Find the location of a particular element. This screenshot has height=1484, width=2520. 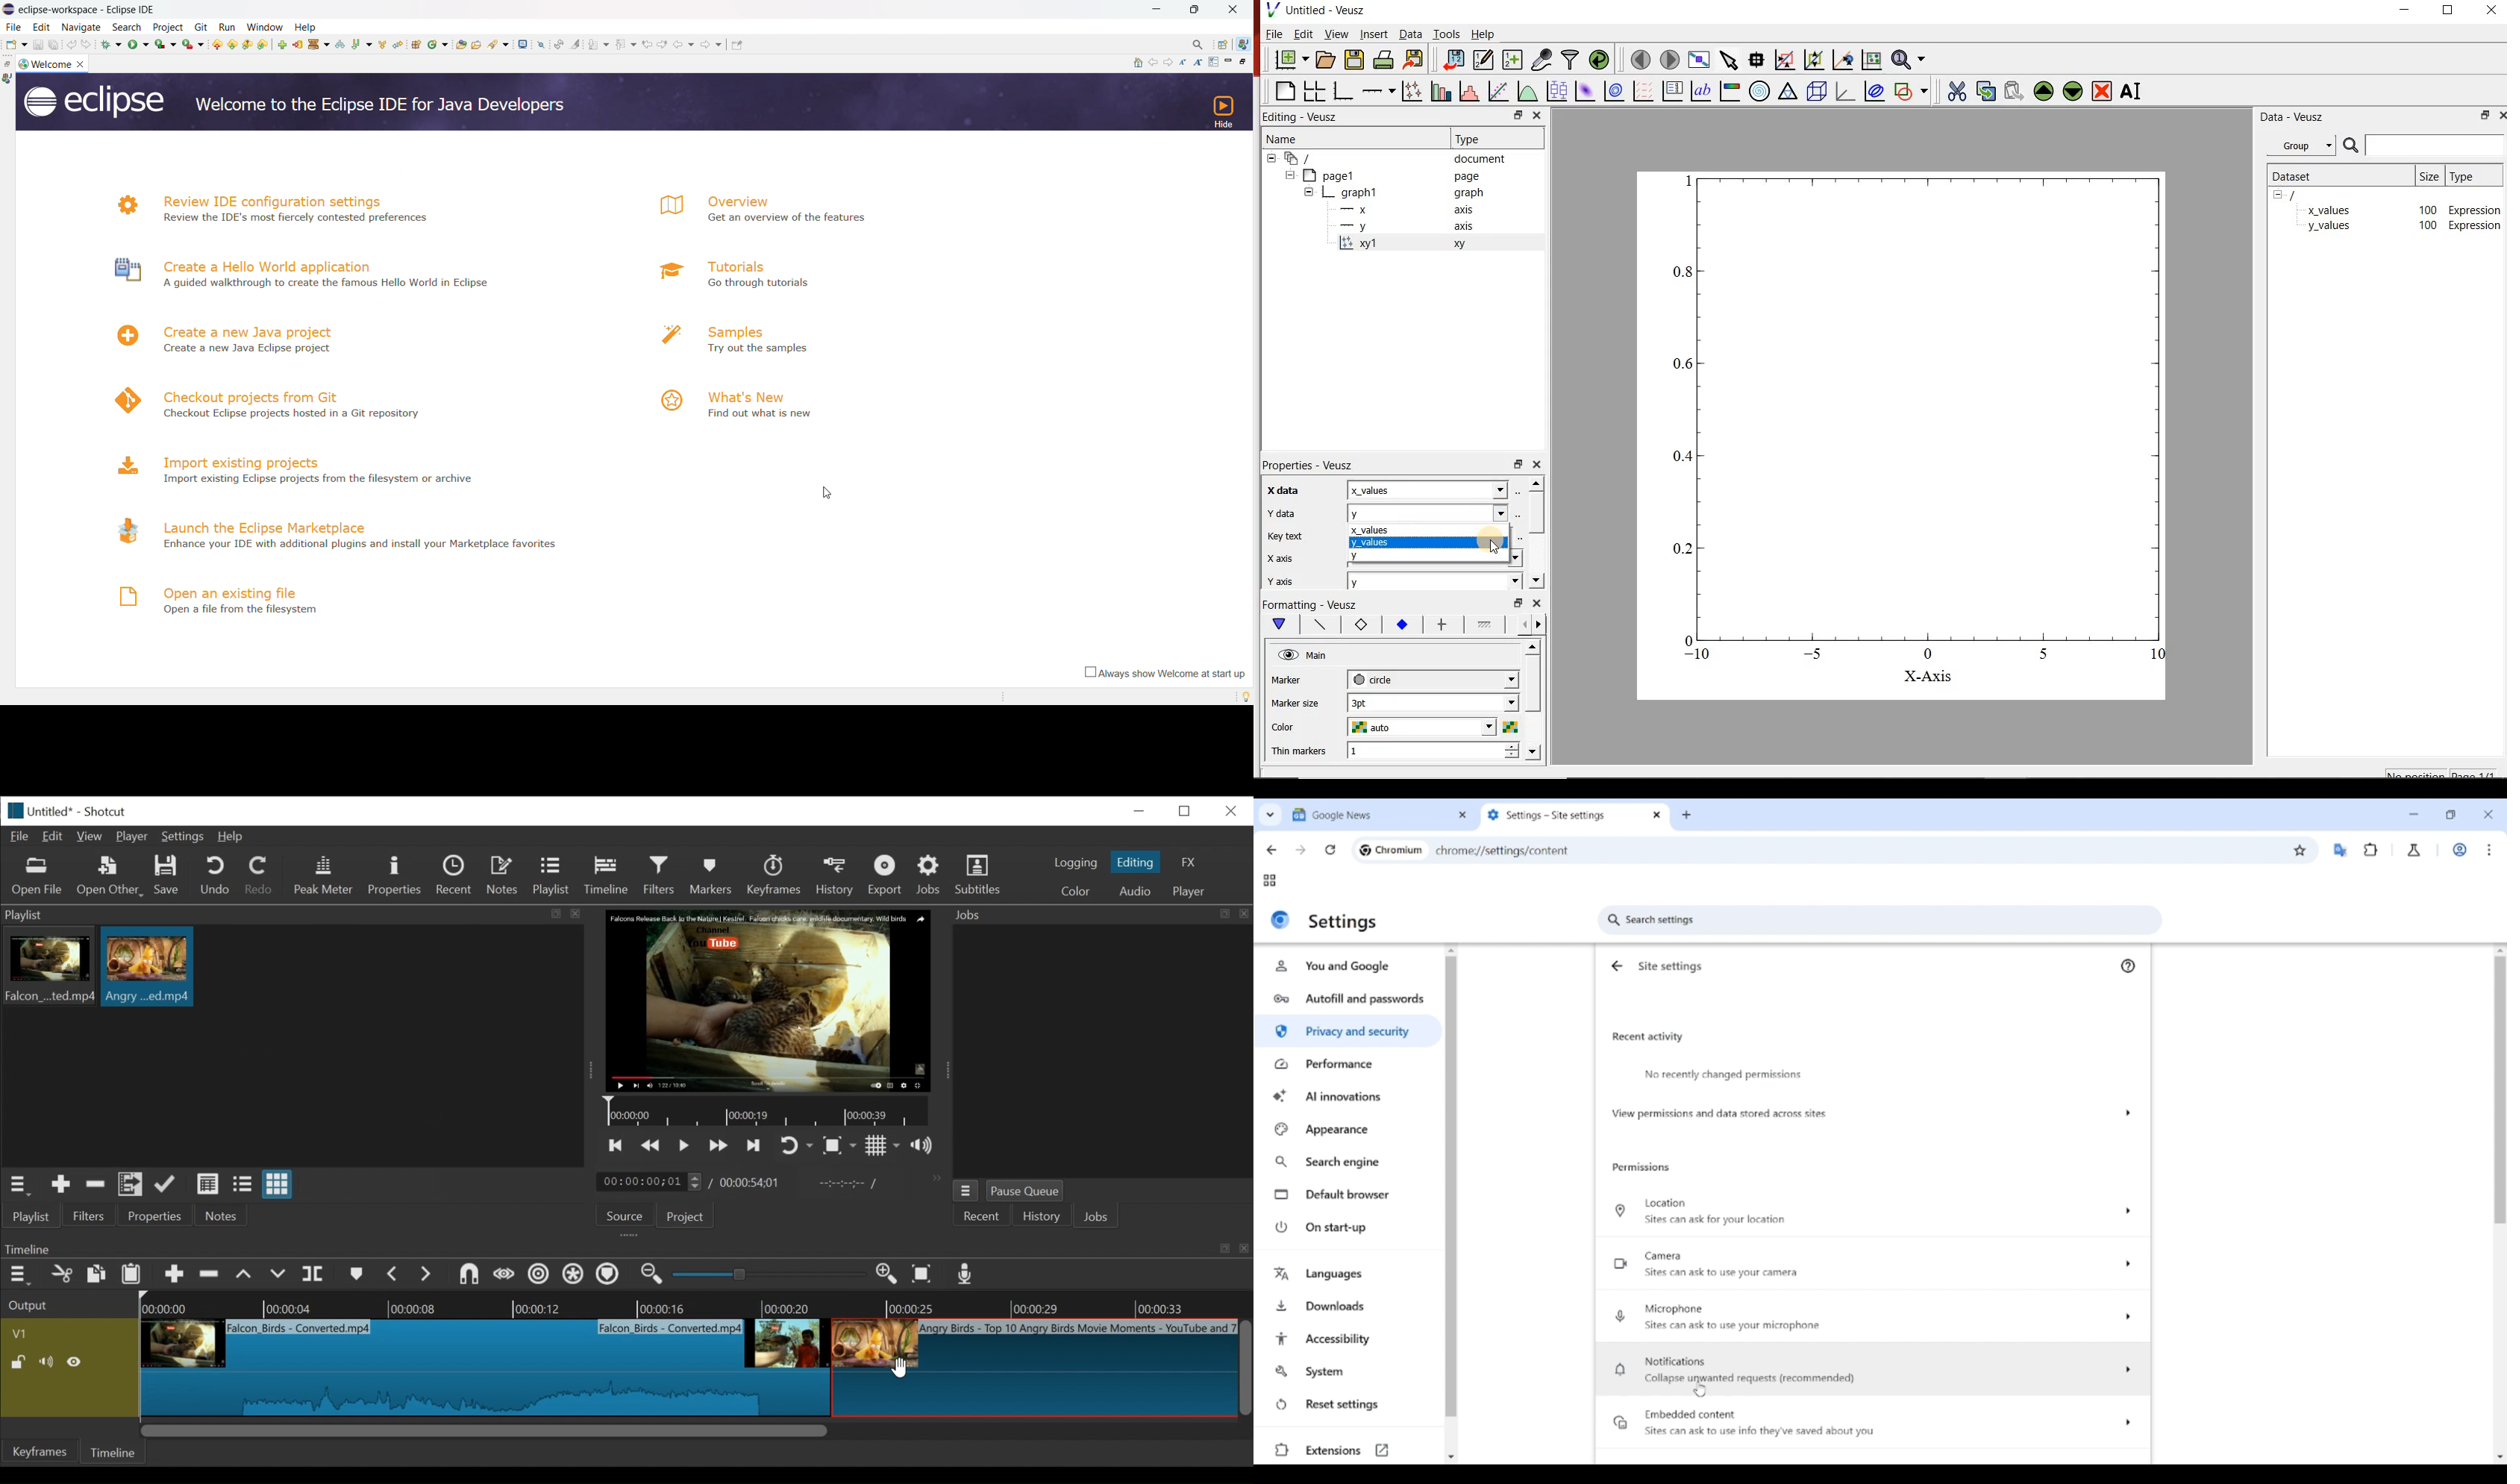

Search Google or enter web link is located at coordinates (1921, 850).